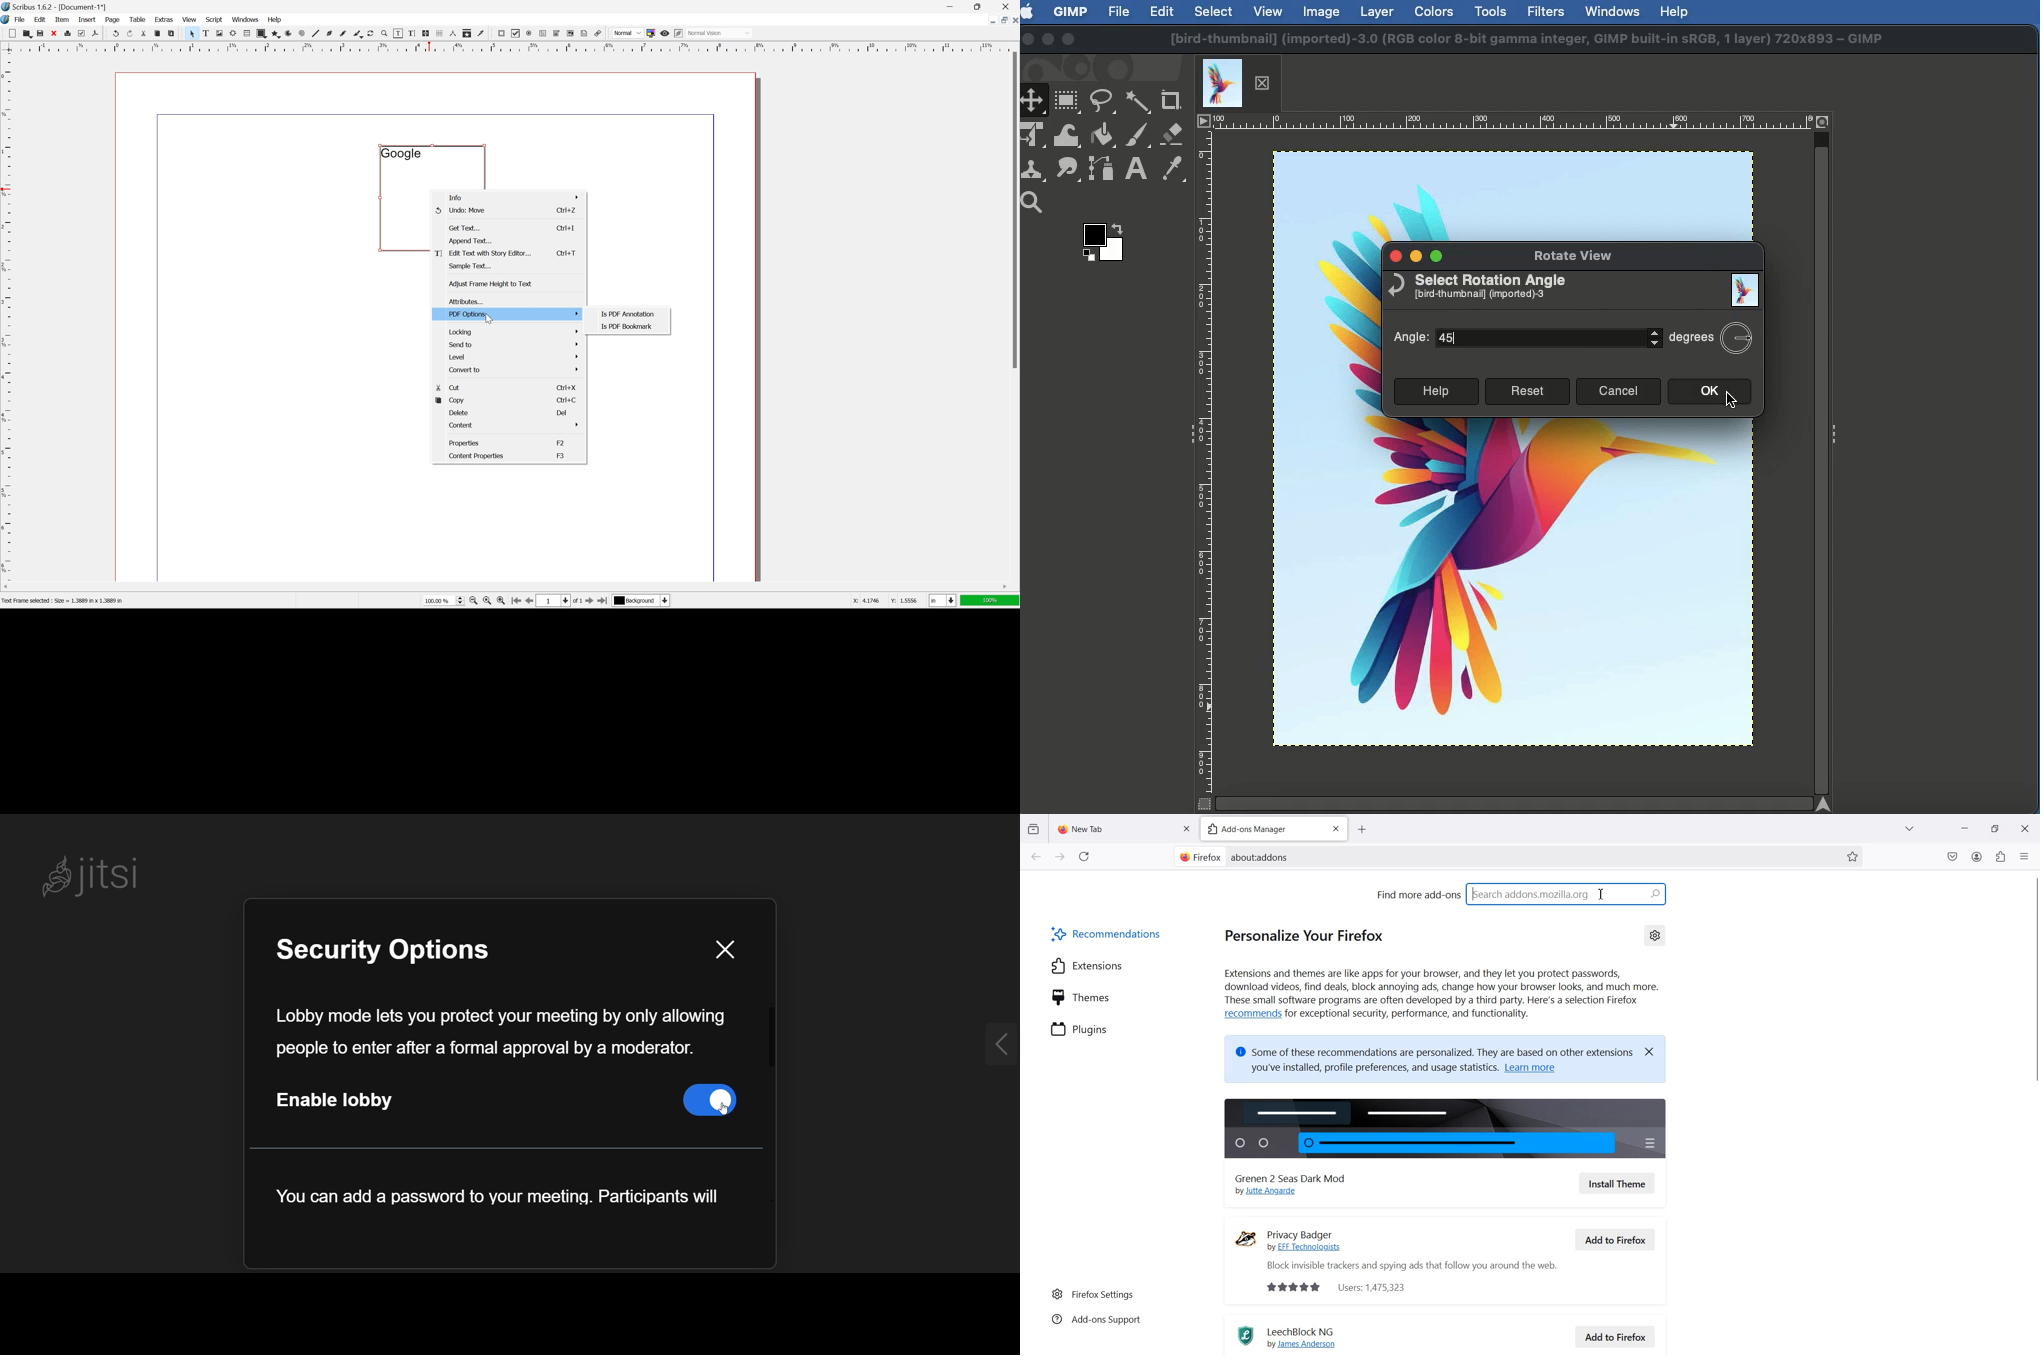 The width and height of the screenshot is (2044, 1372). I want to click on open, so click(26, 34).